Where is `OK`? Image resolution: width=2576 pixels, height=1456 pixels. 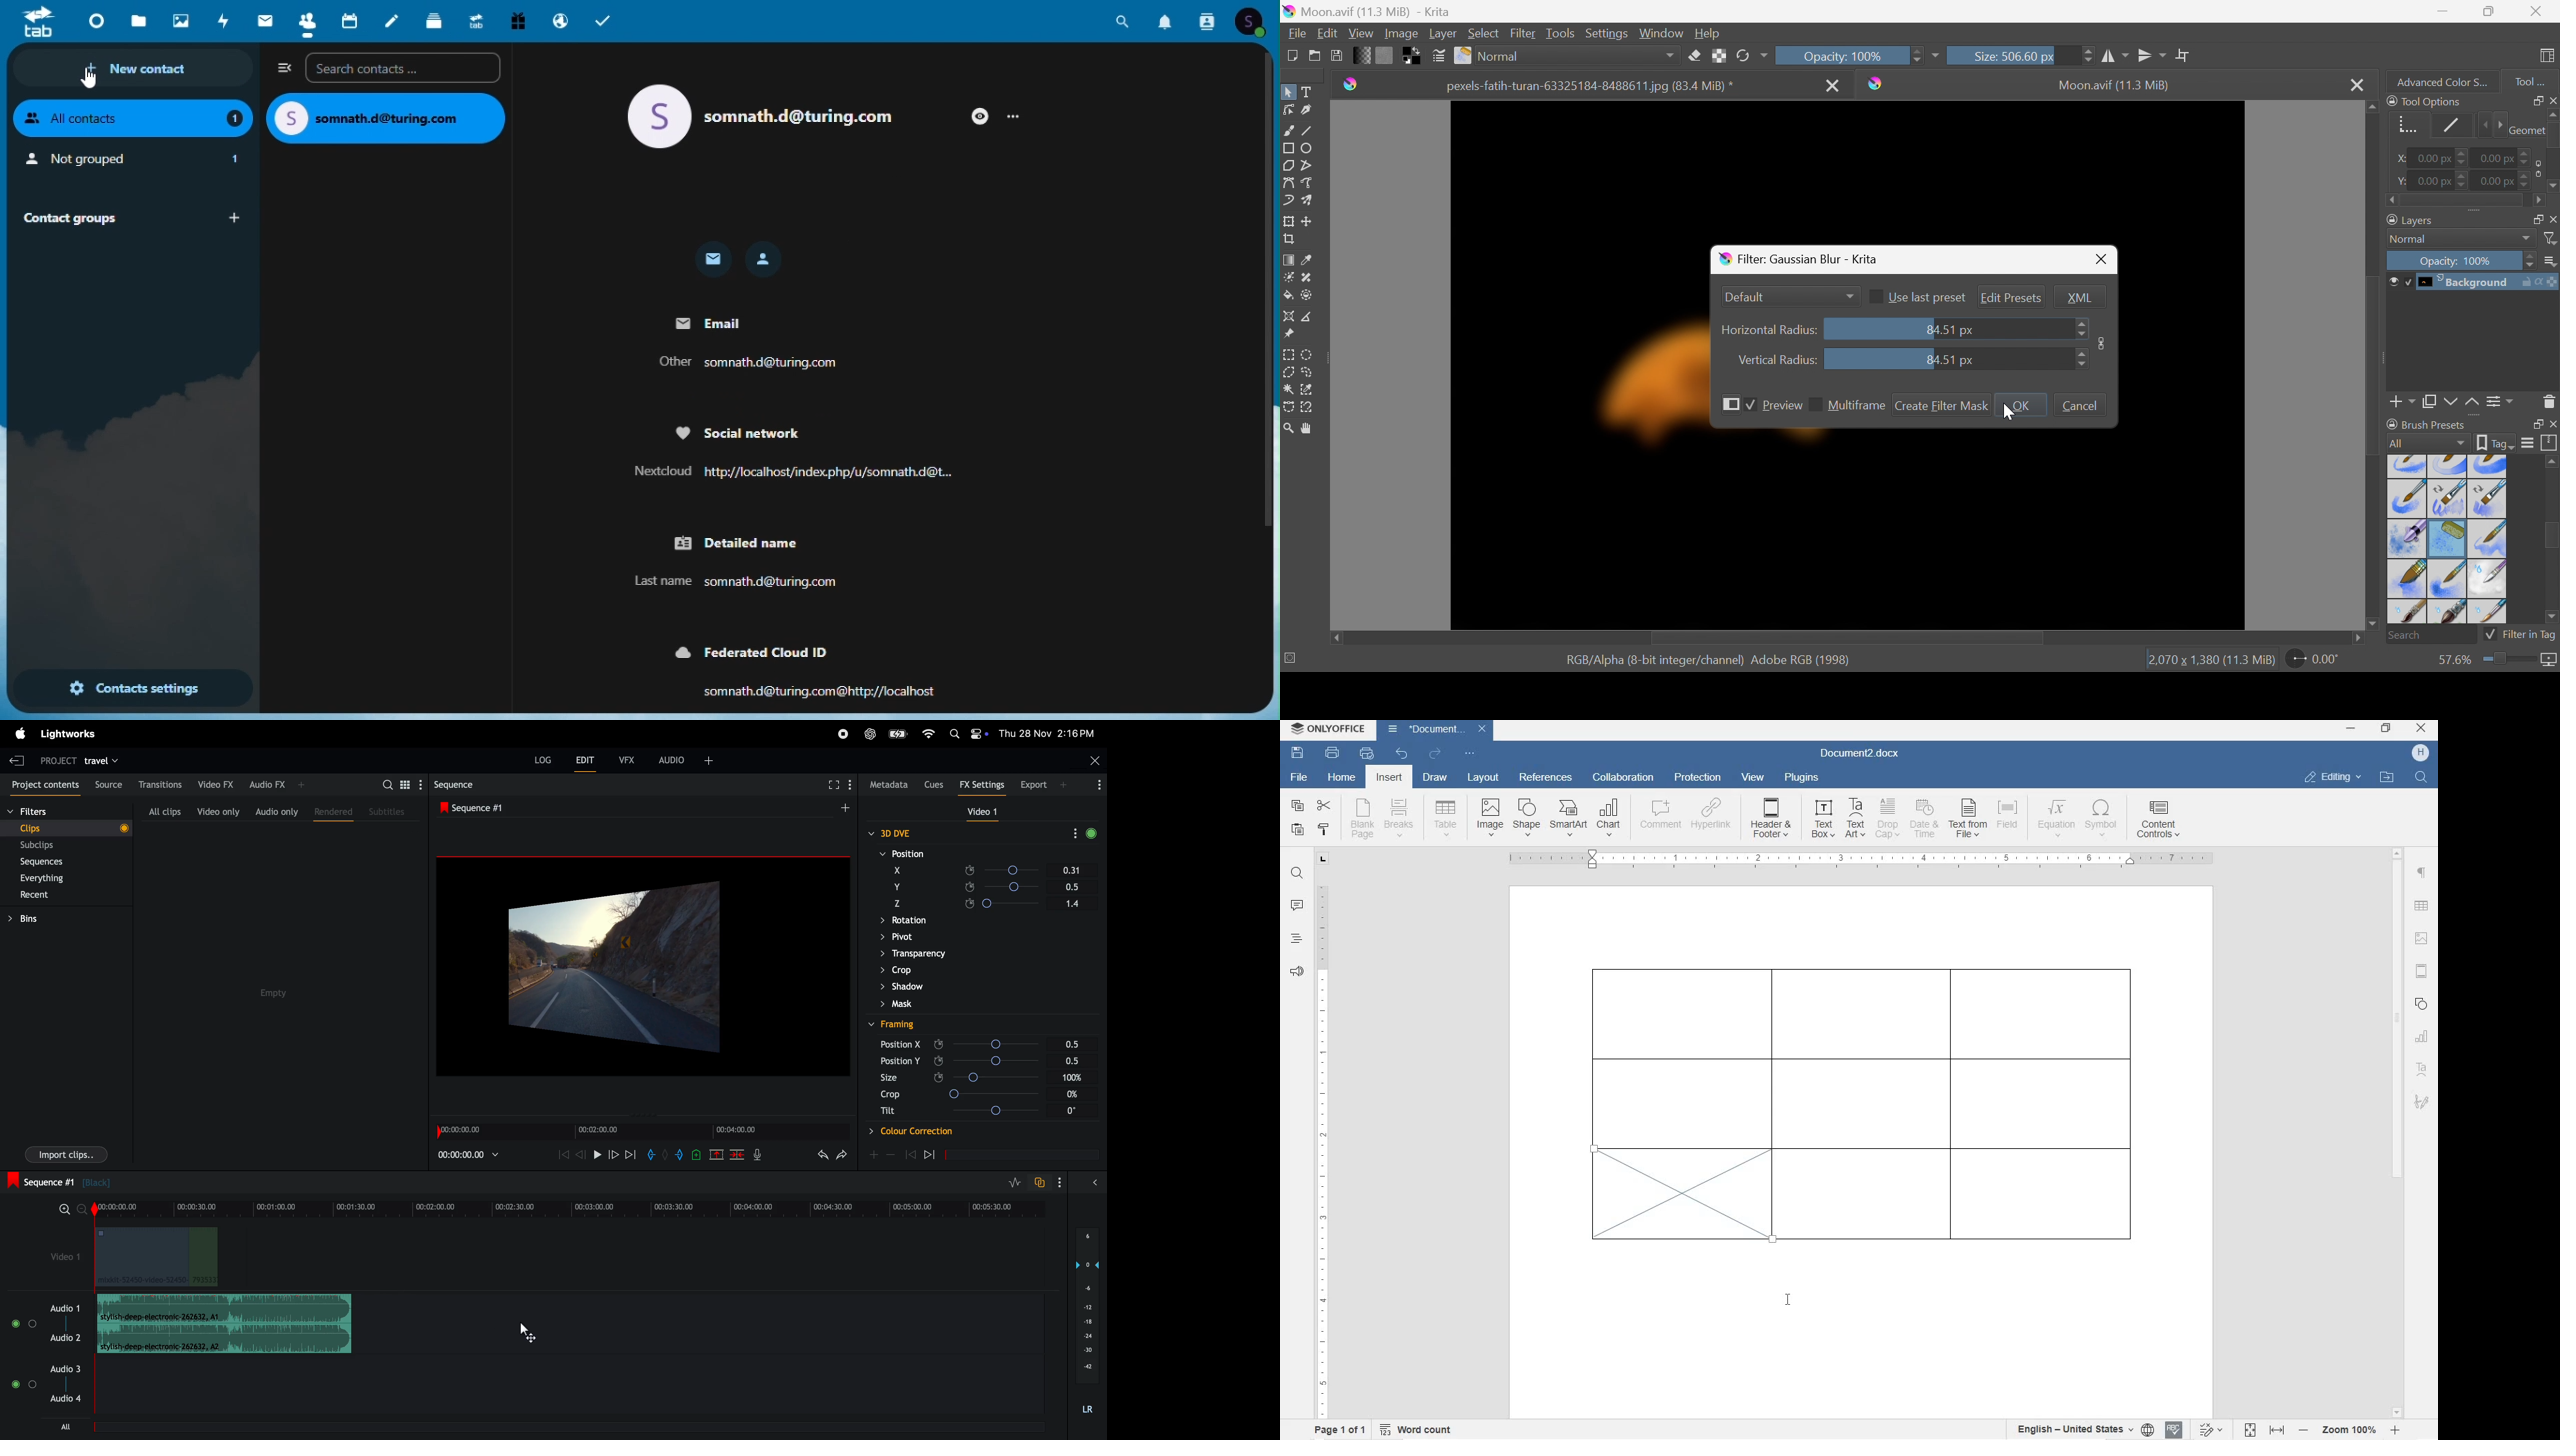 OK is located at coordinates (2019, 405).